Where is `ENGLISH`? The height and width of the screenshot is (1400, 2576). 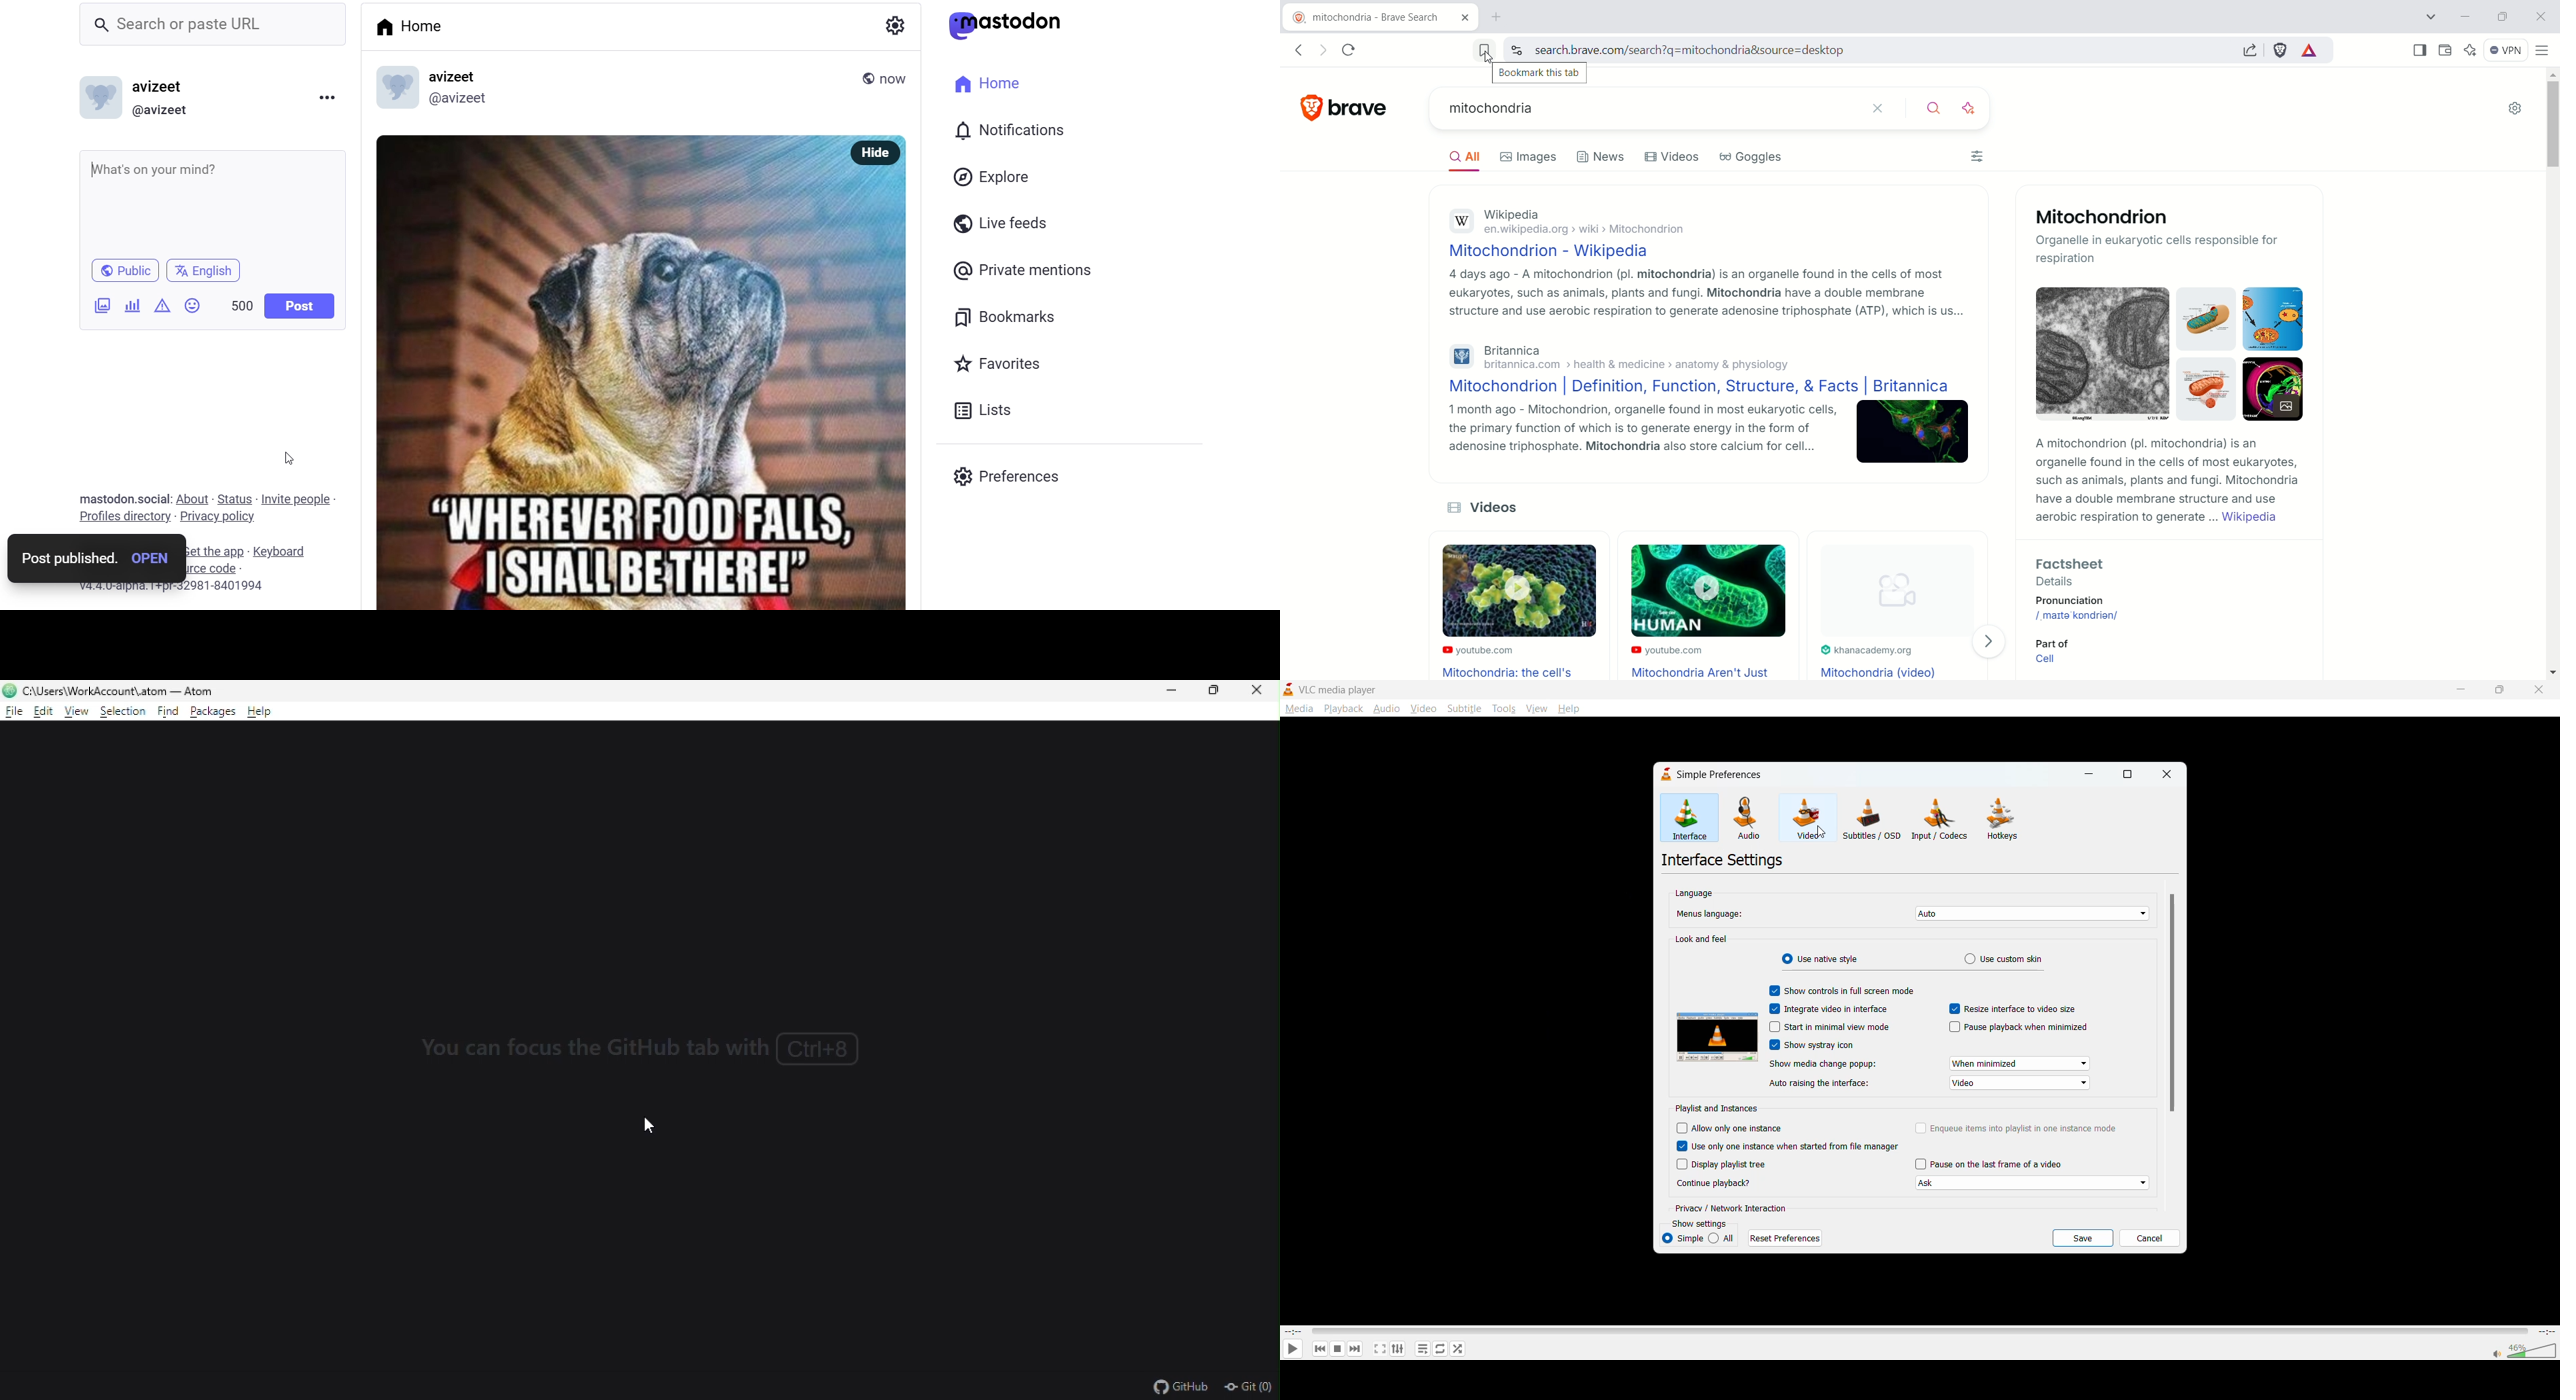
ENGLISH is located at coordinates (213, 269).